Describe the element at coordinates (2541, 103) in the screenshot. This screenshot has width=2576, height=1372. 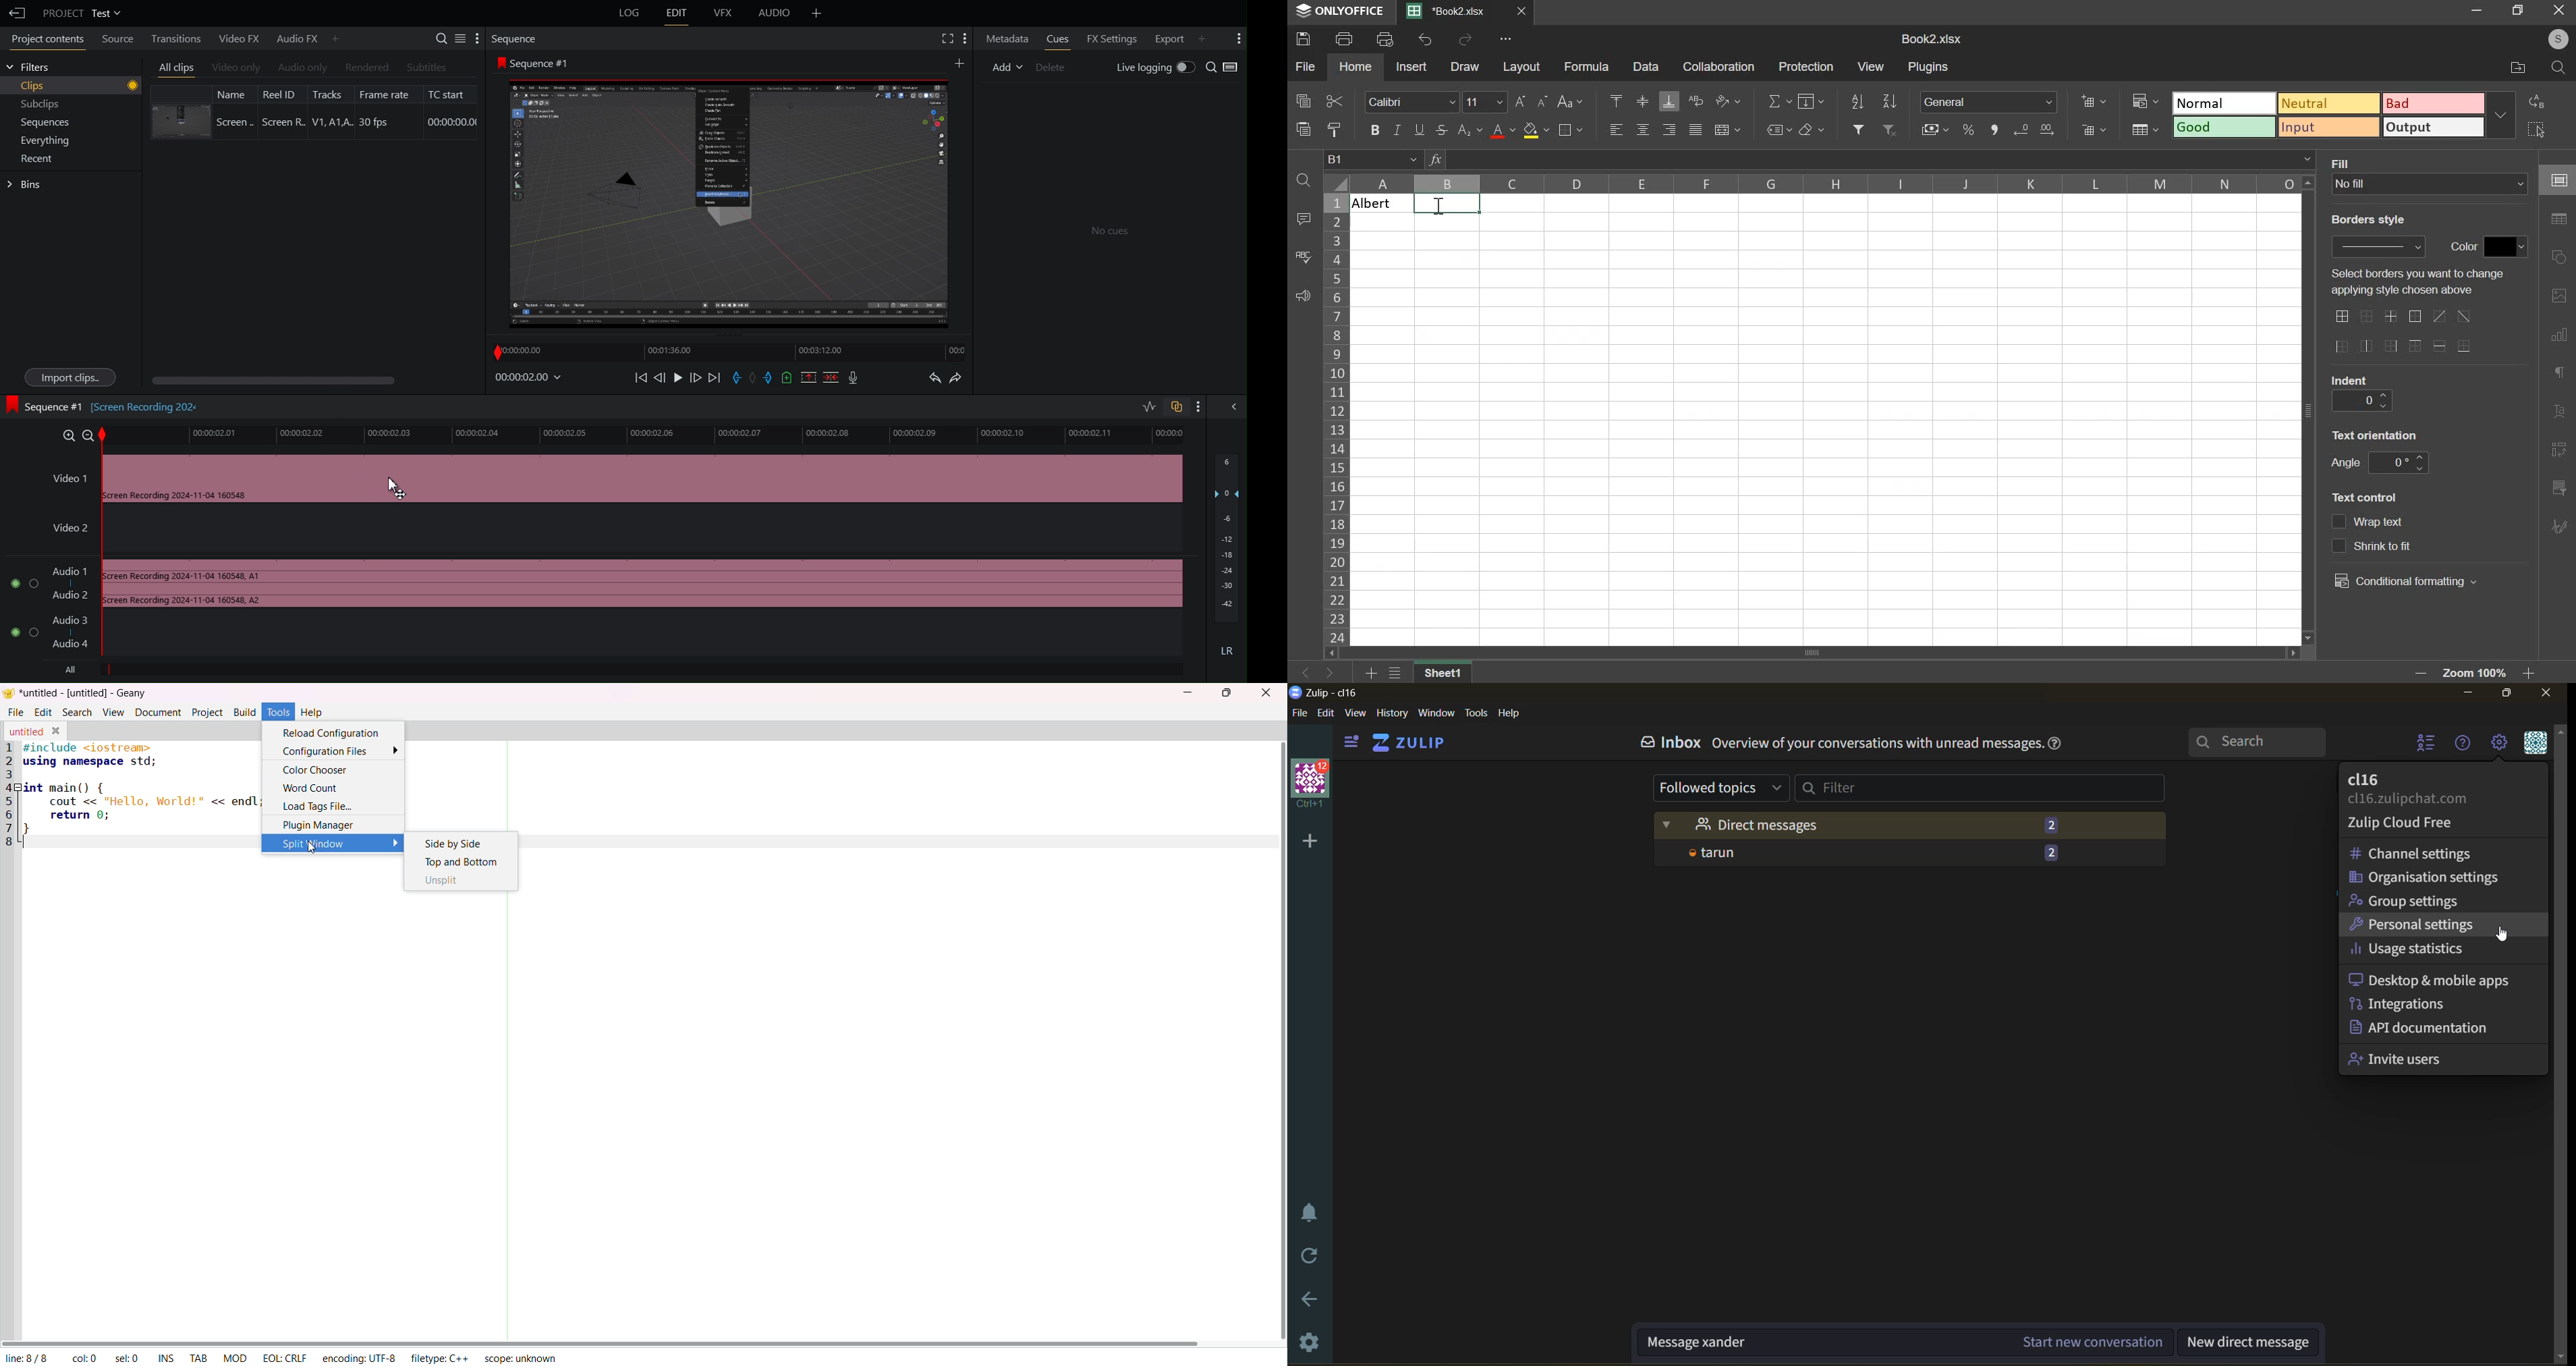
I see `replace` at that location.